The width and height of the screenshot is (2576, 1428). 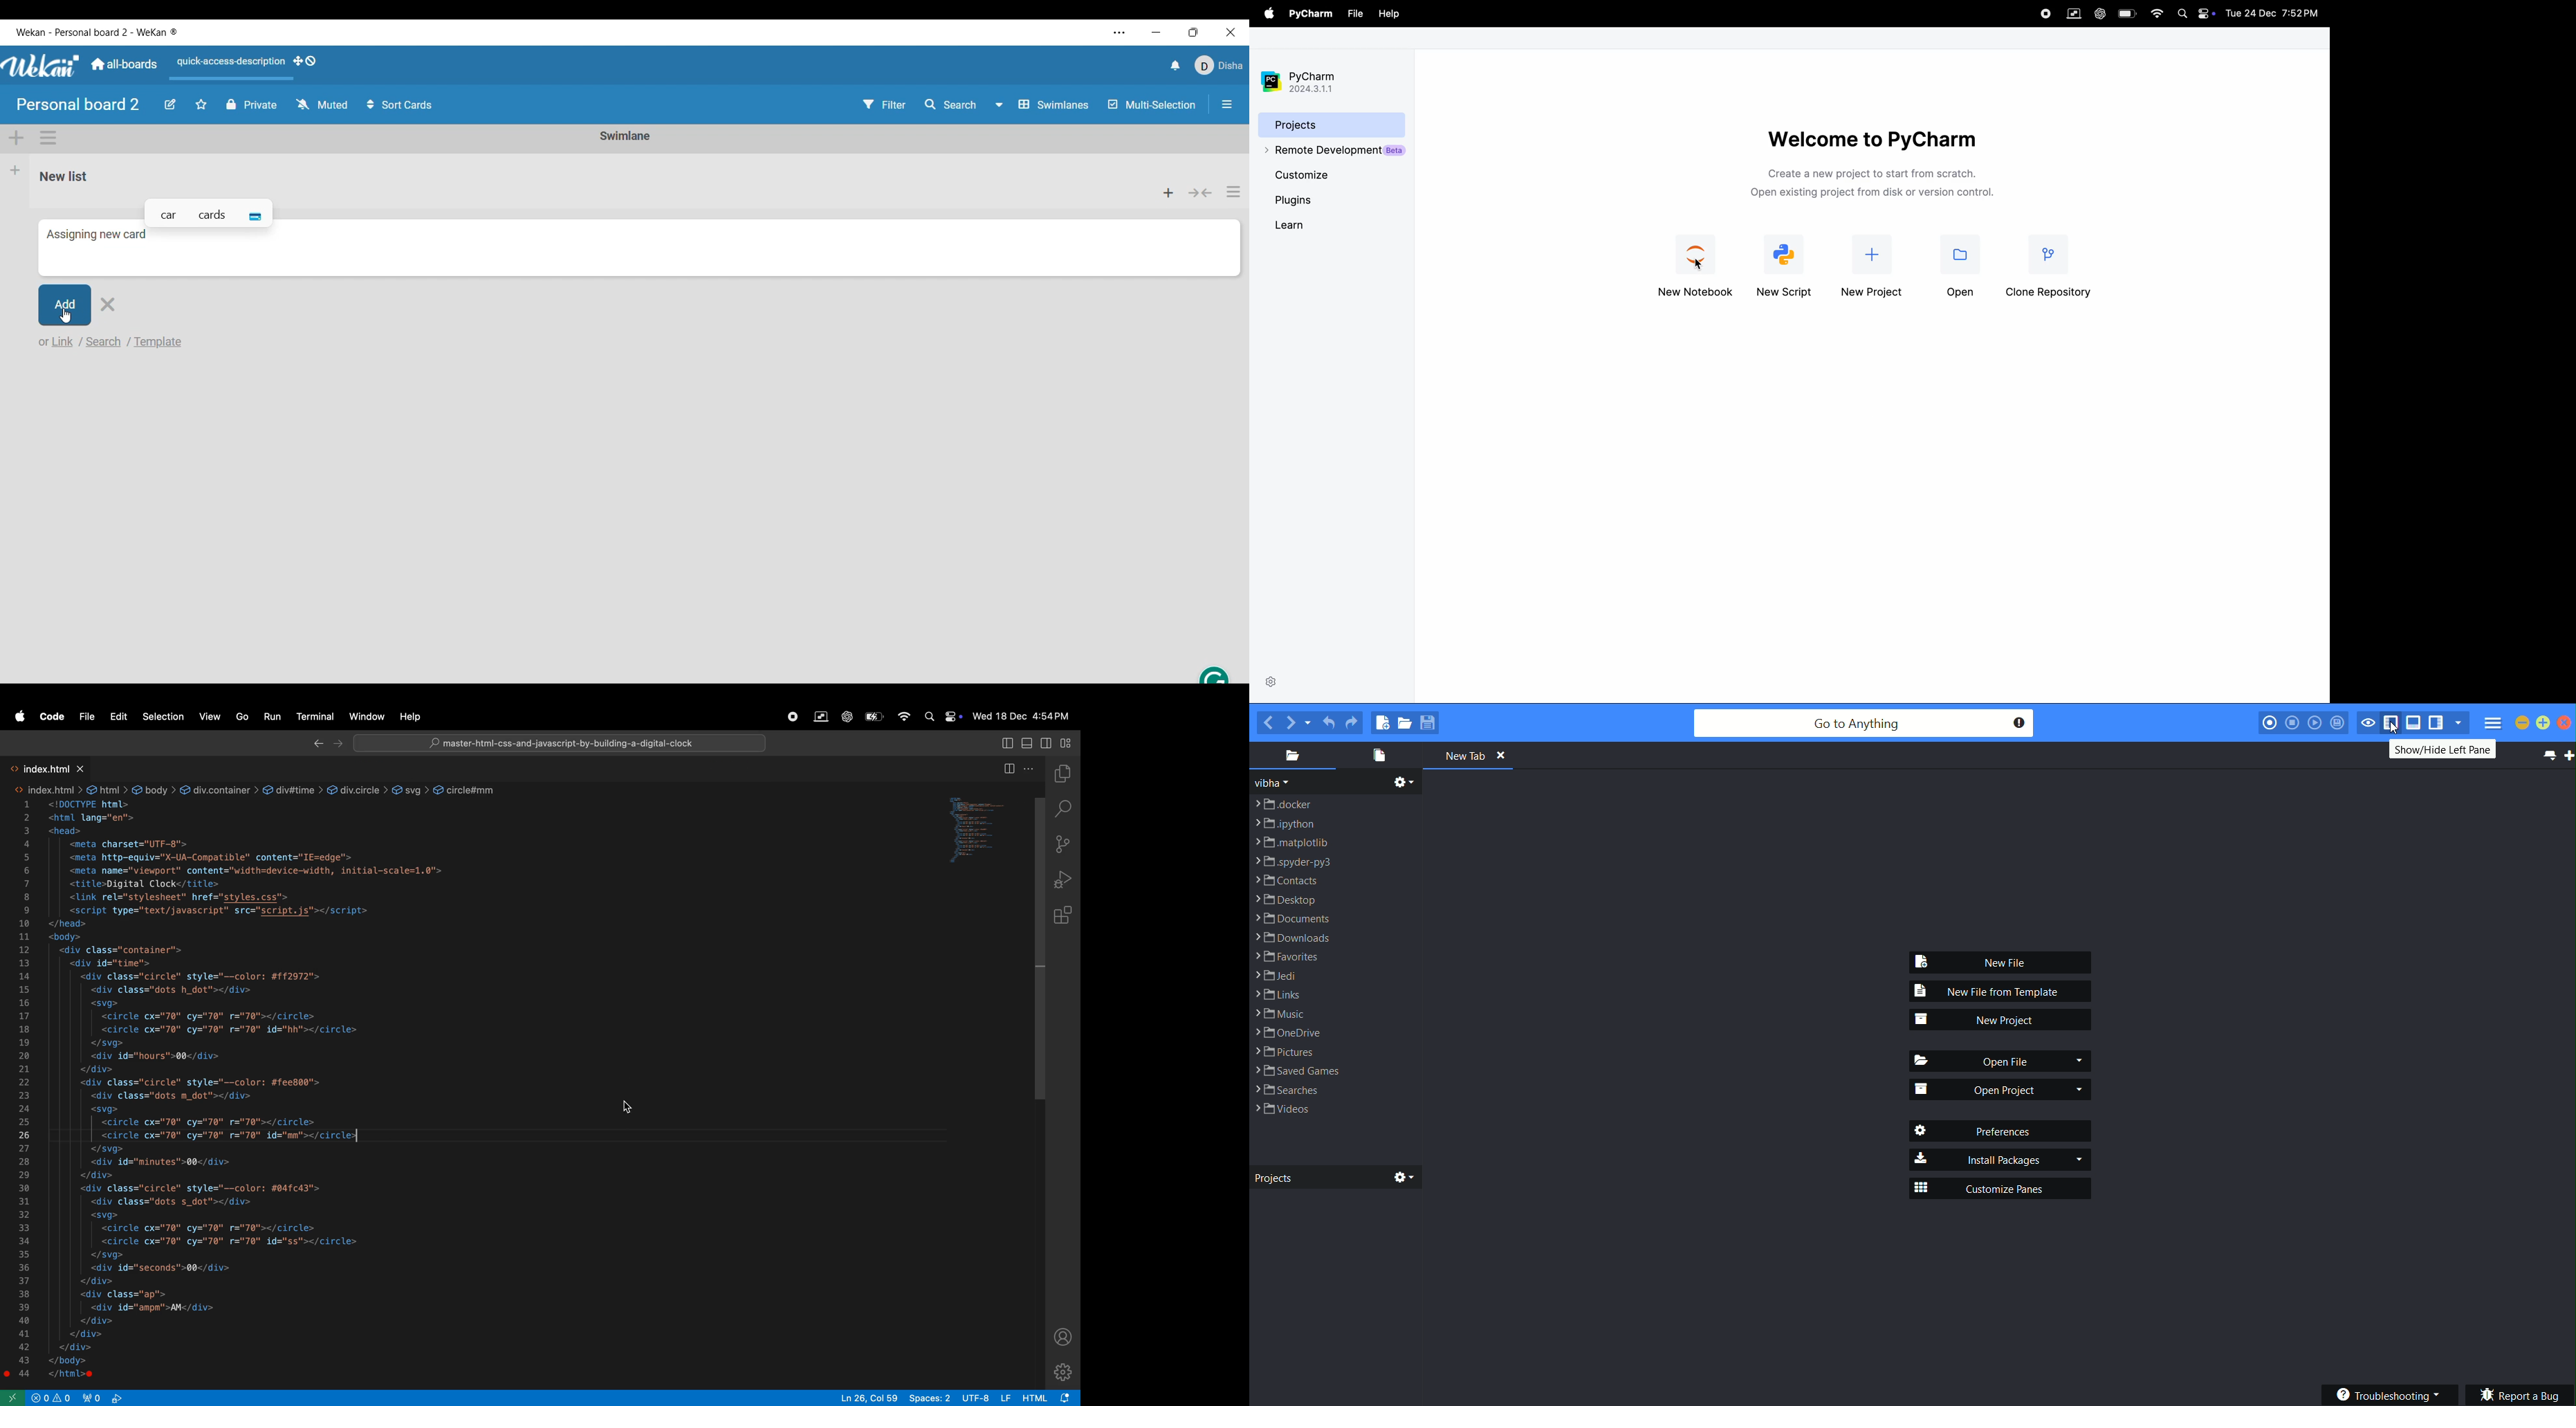 I want to click on Add swimlane, so click(x=17, y=139).